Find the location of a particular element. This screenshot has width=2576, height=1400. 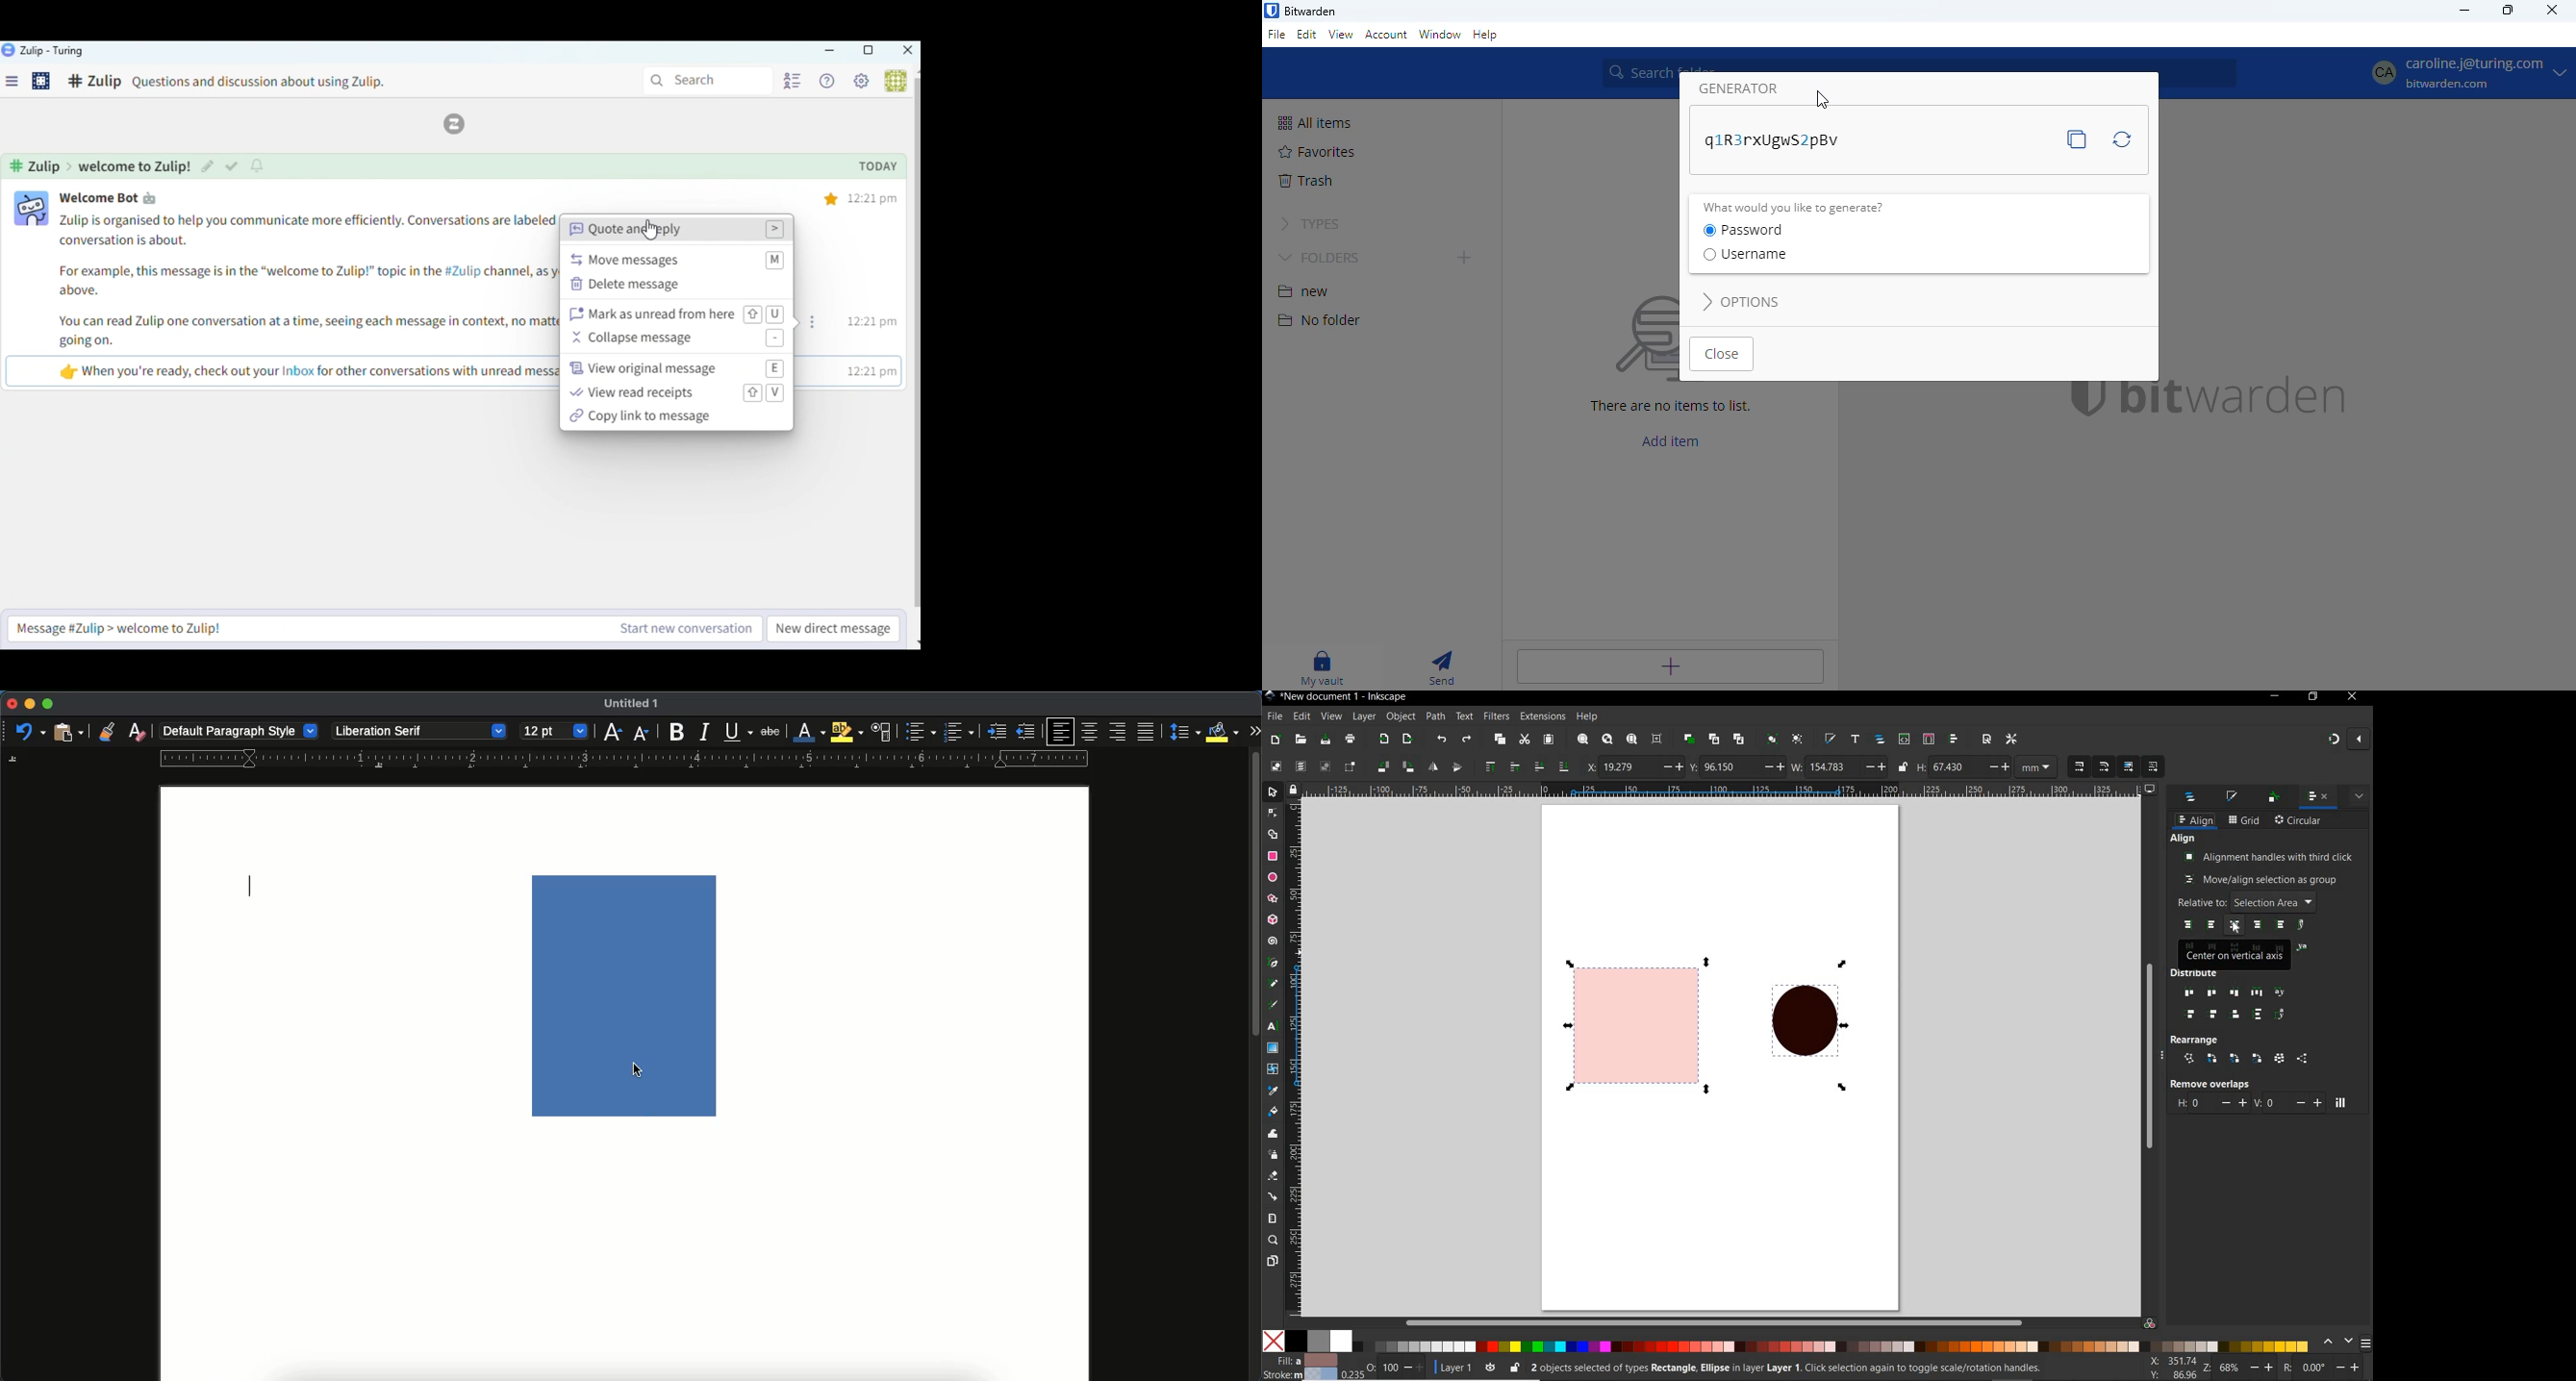

Delete message is located at coordinates (676, 286).